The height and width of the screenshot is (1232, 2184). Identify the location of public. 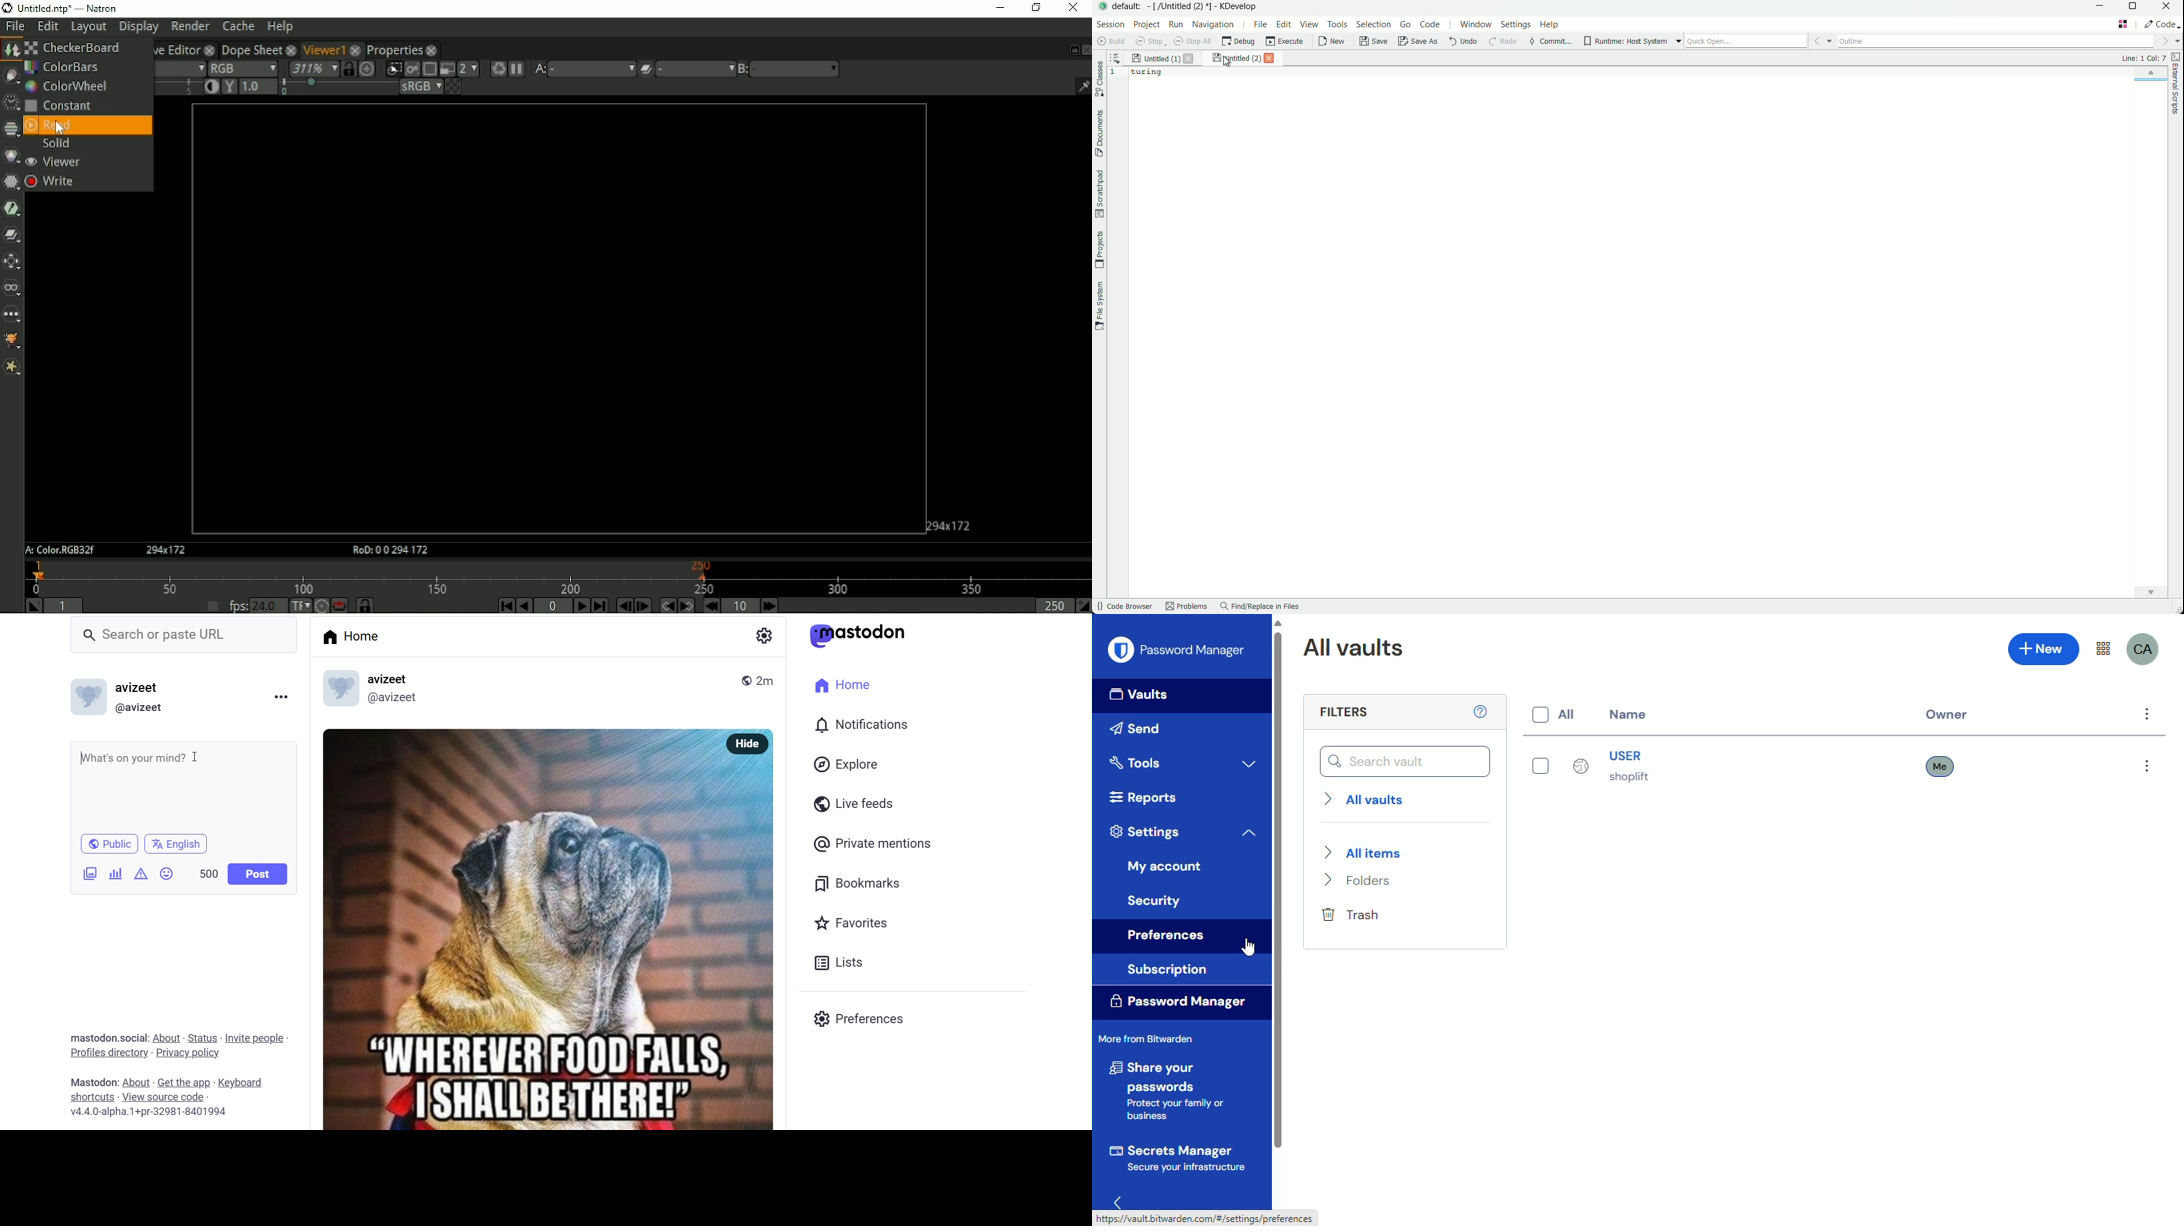
(735, 678).